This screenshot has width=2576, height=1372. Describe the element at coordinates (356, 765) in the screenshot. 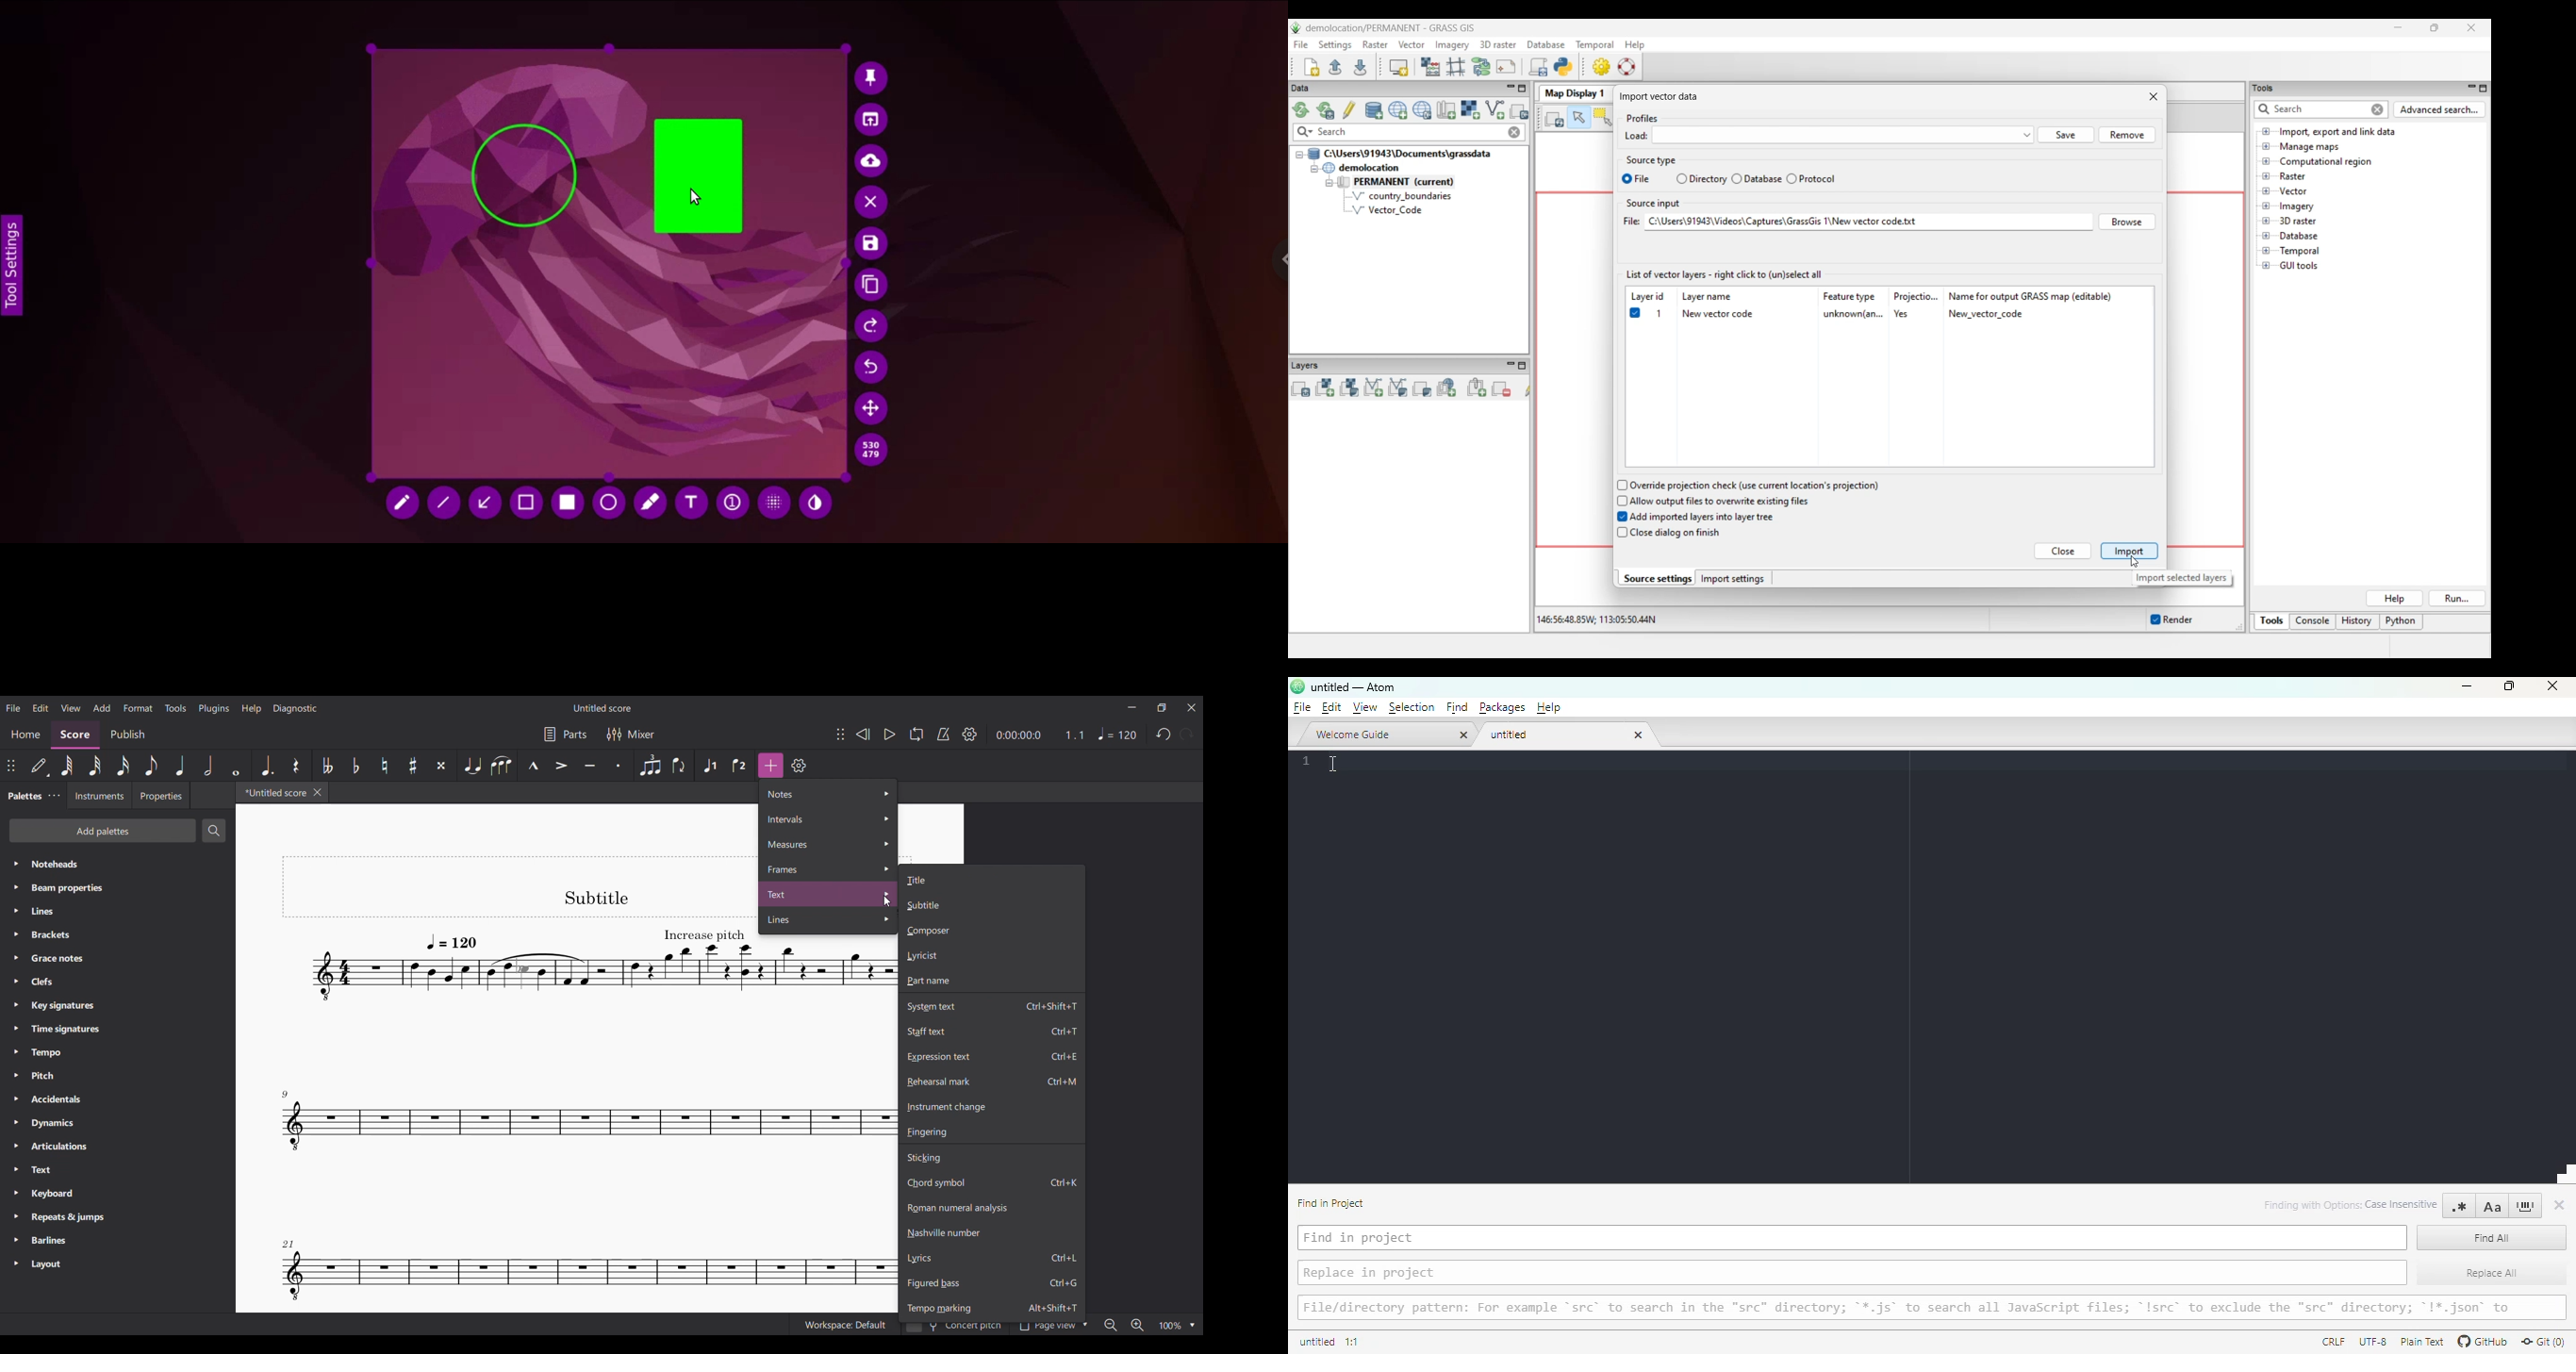

I see `Toggle flat` at that location.